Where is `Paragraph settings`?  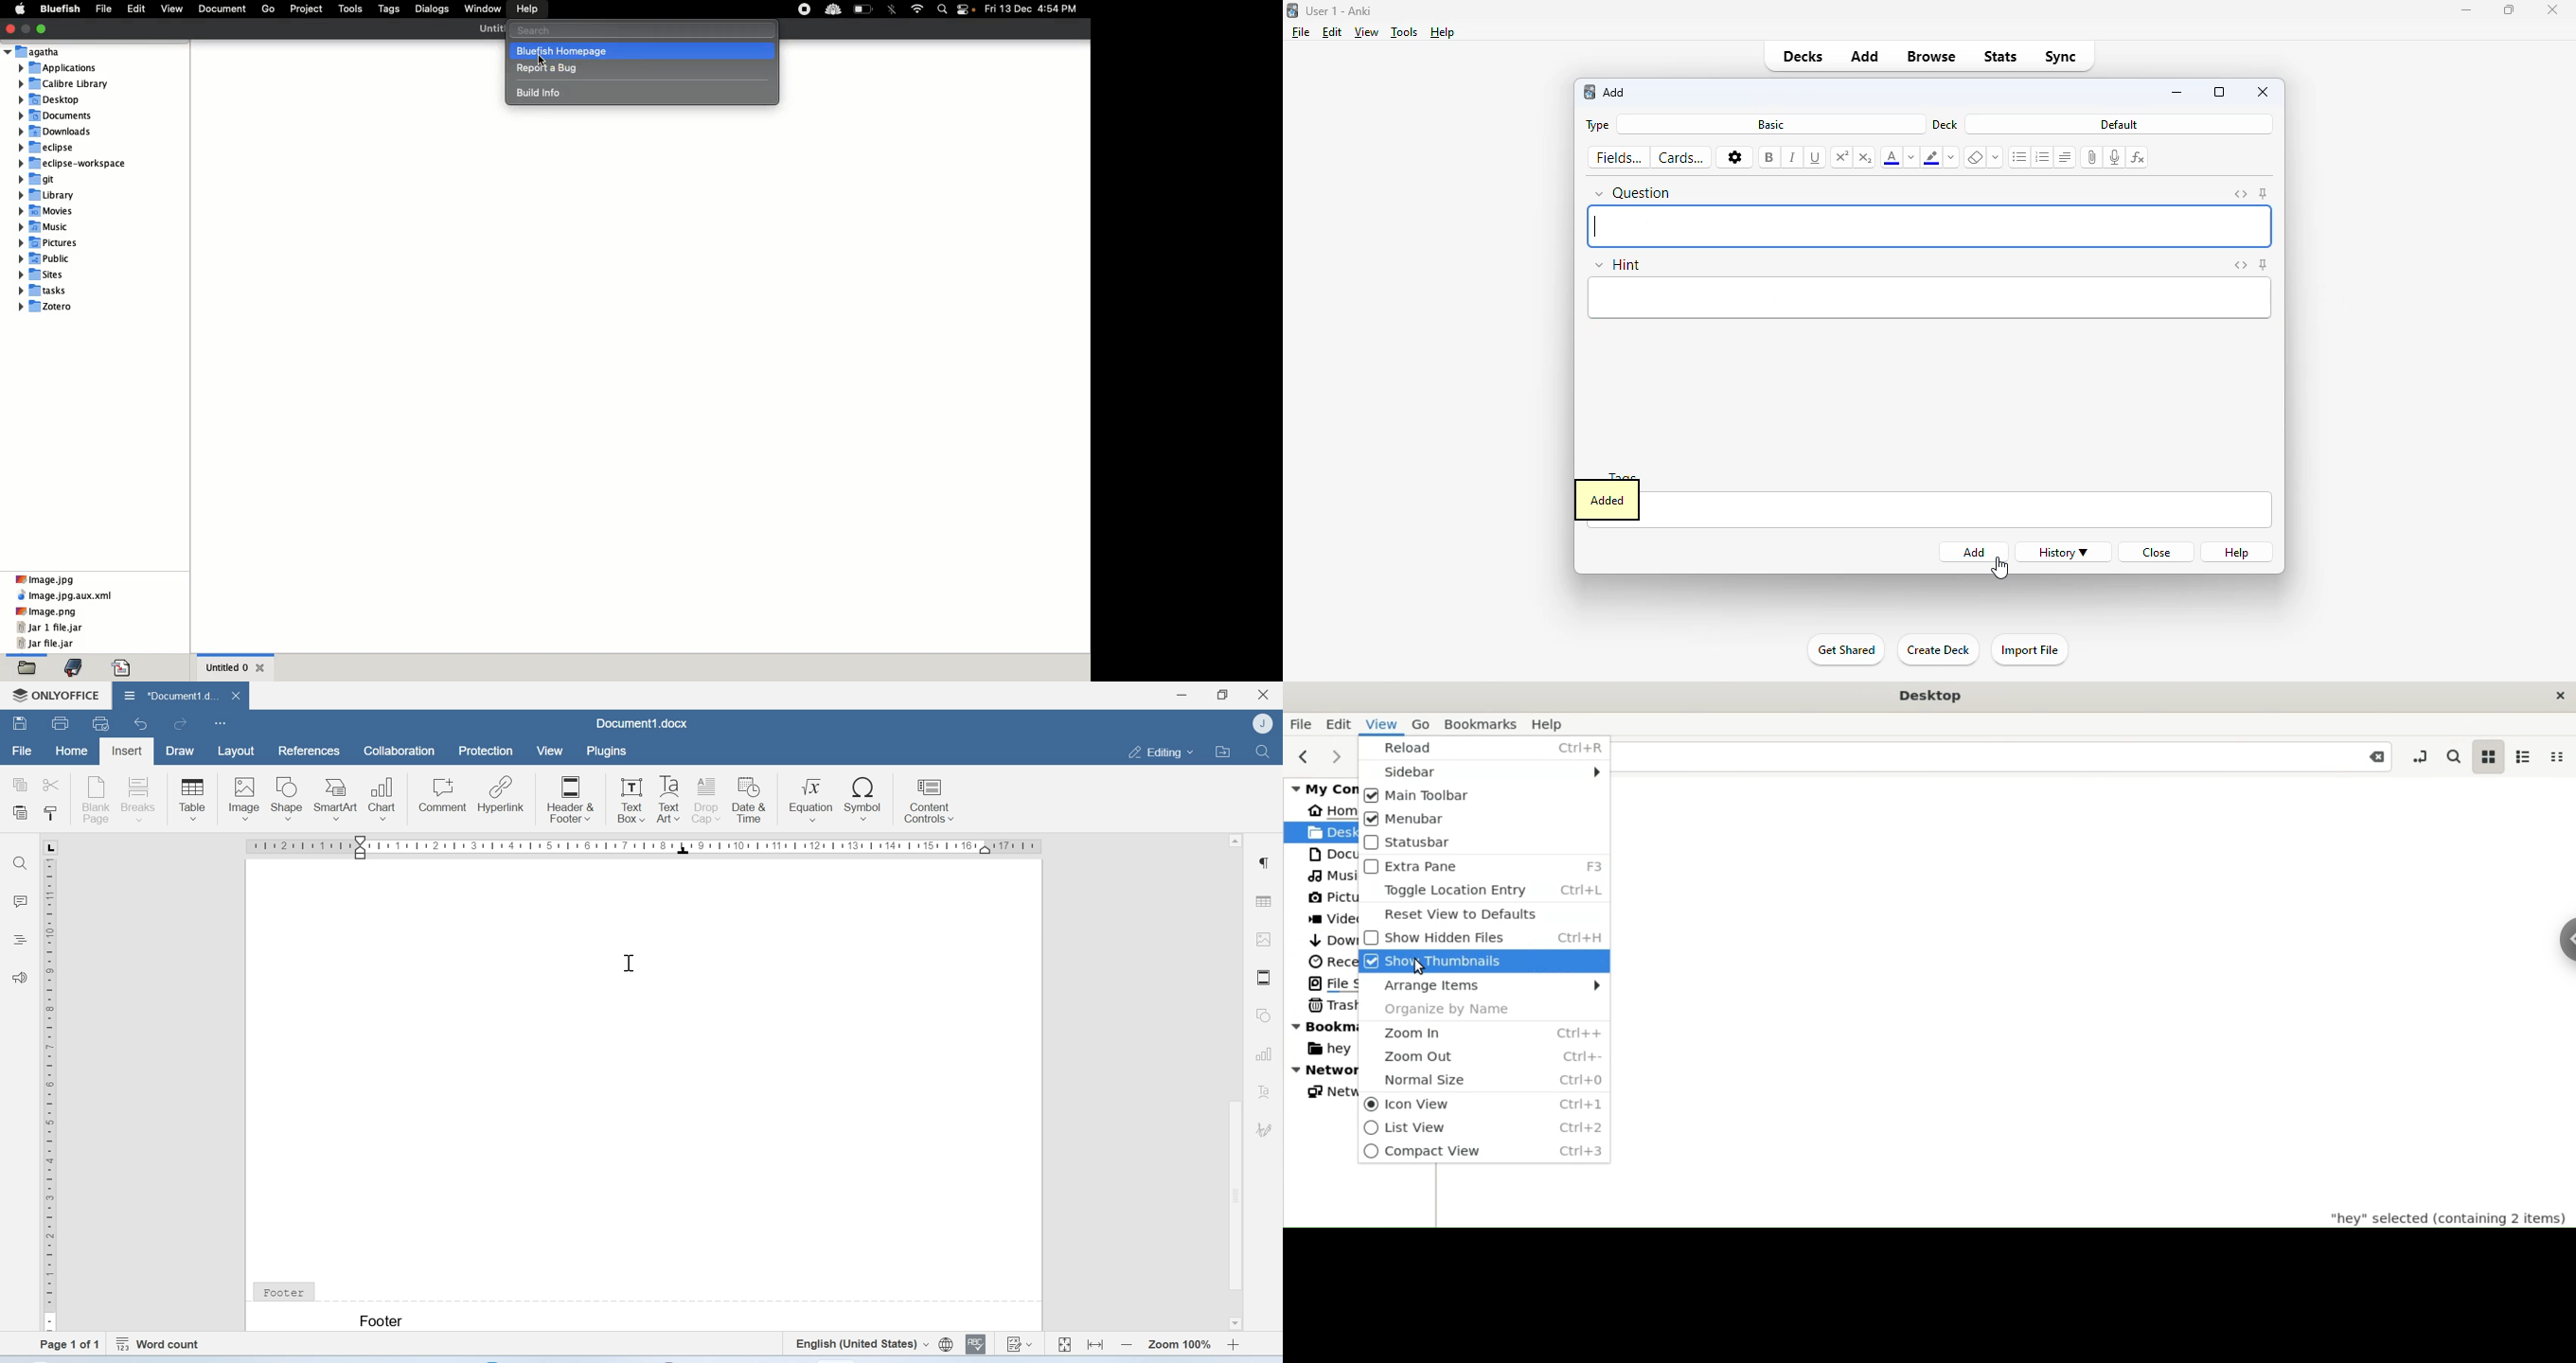 Paragraph settings is located at coordinates (1266, 863).